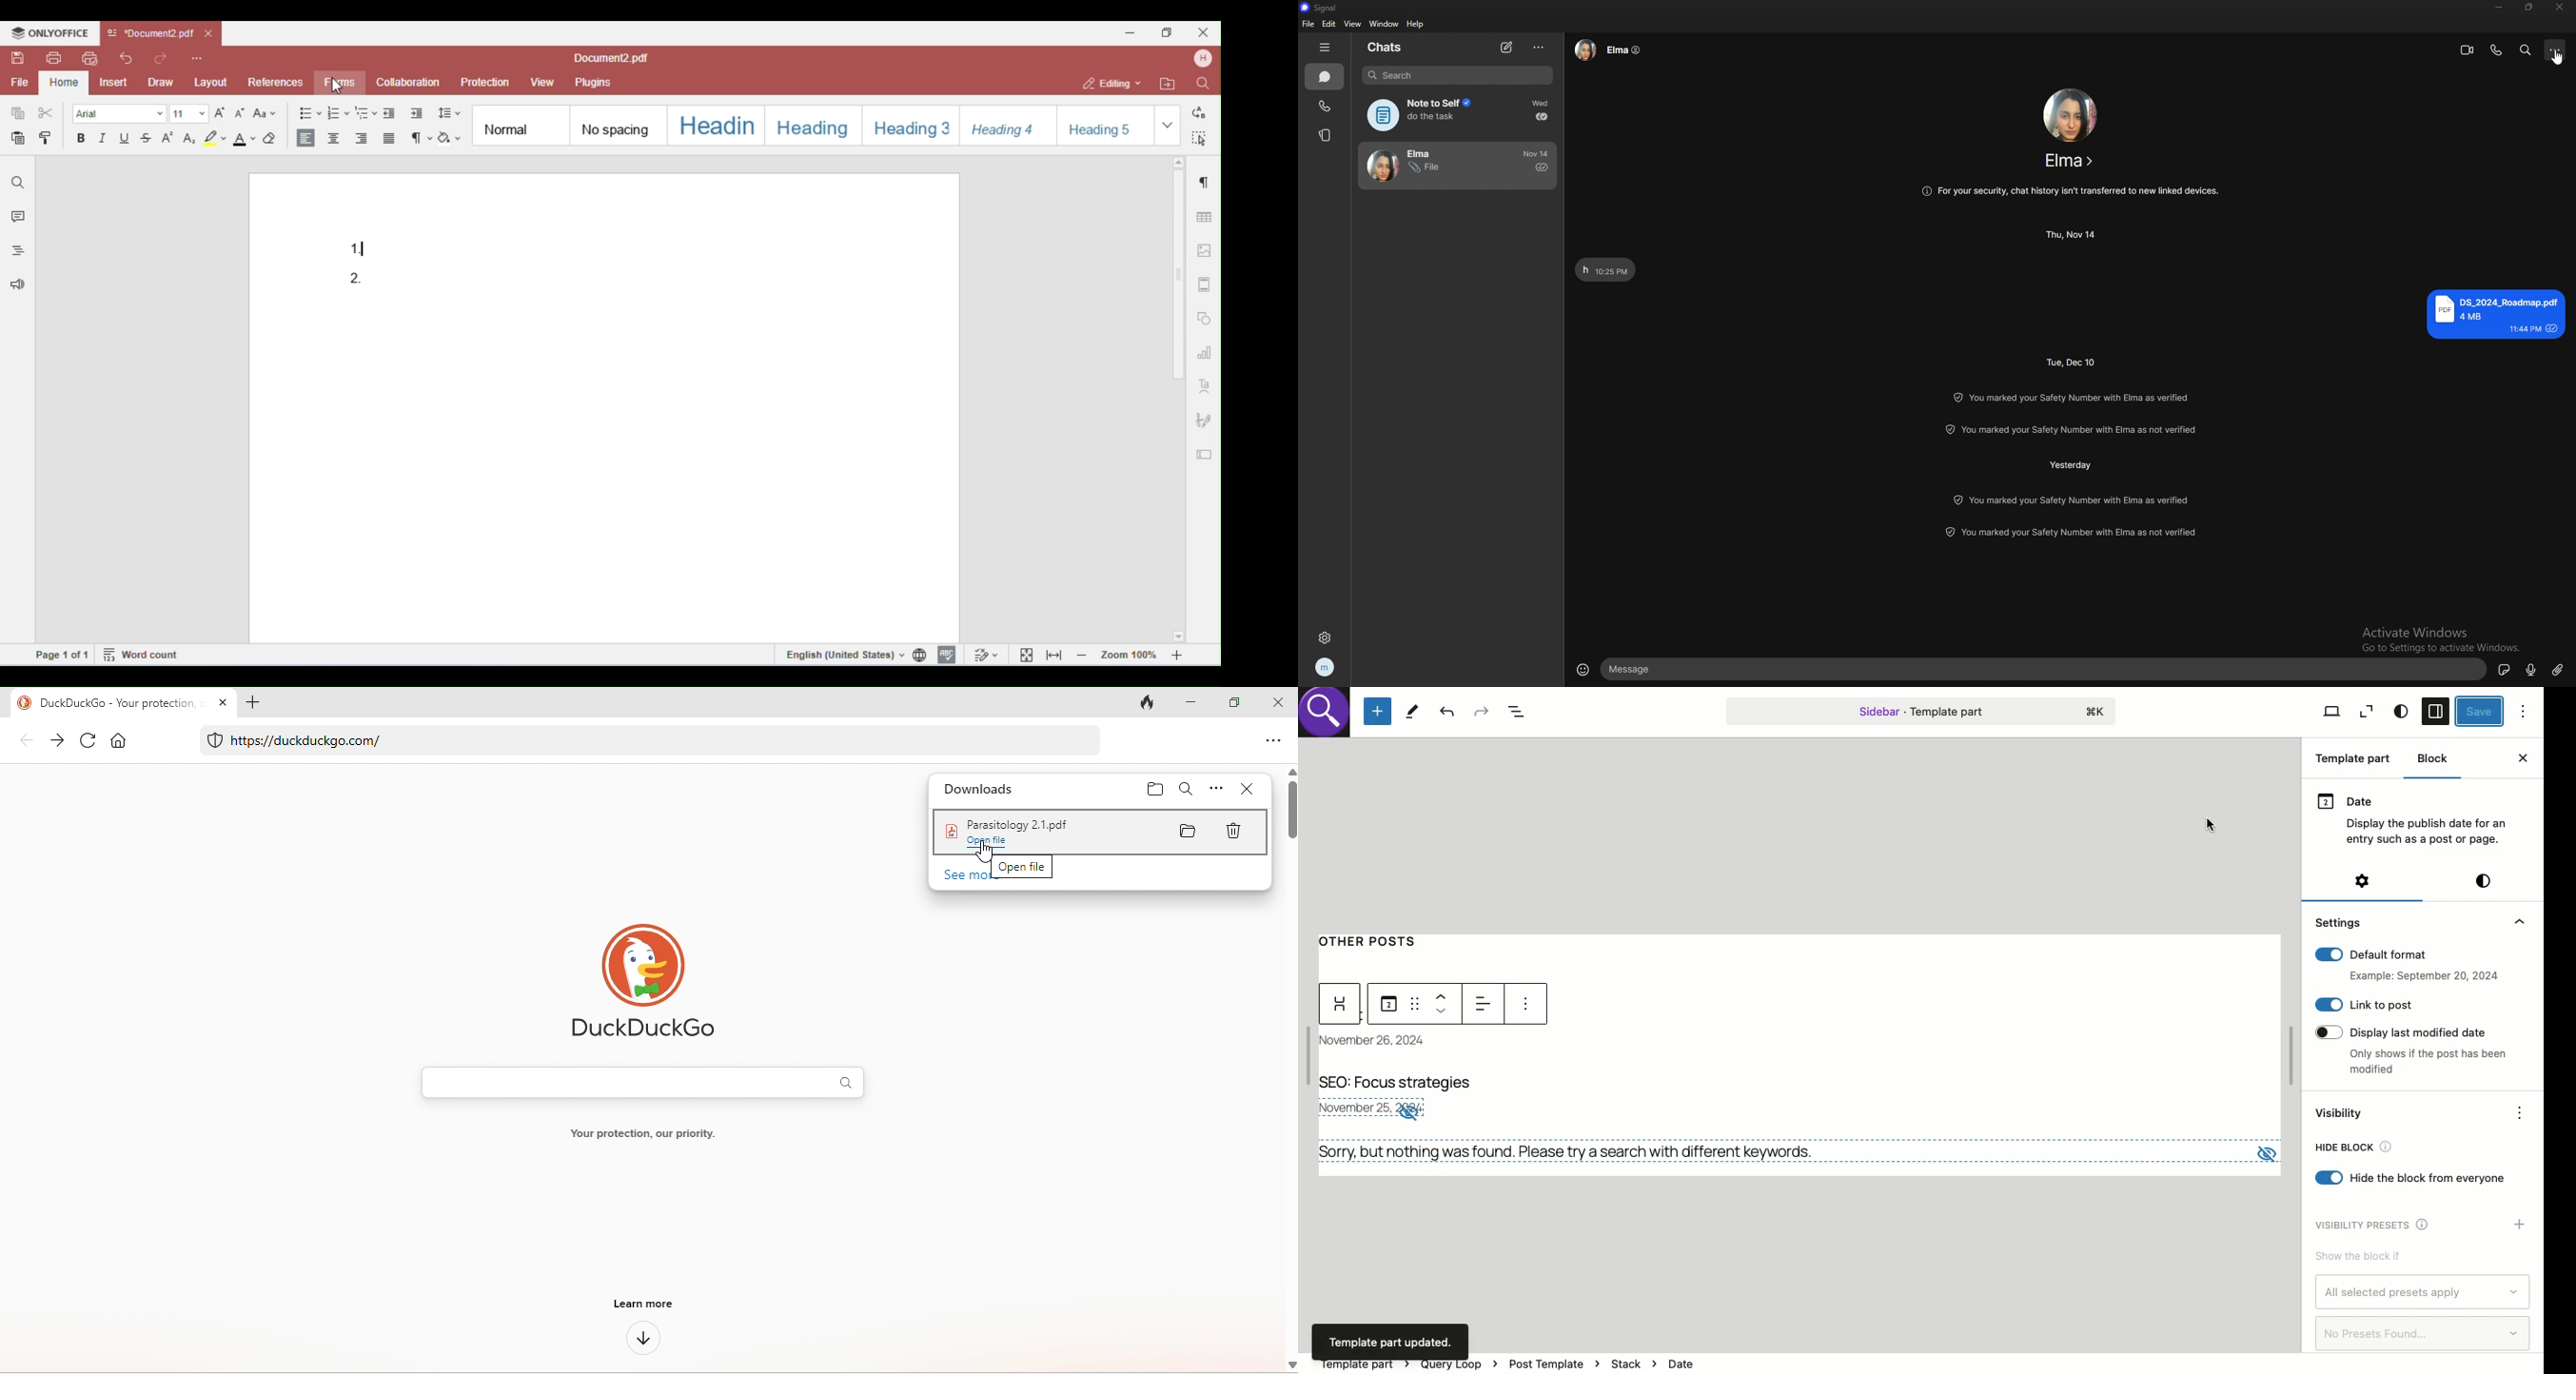  Describe the element at coordinates (2521, 1111) in the screenshot. I see `Options` at that location.